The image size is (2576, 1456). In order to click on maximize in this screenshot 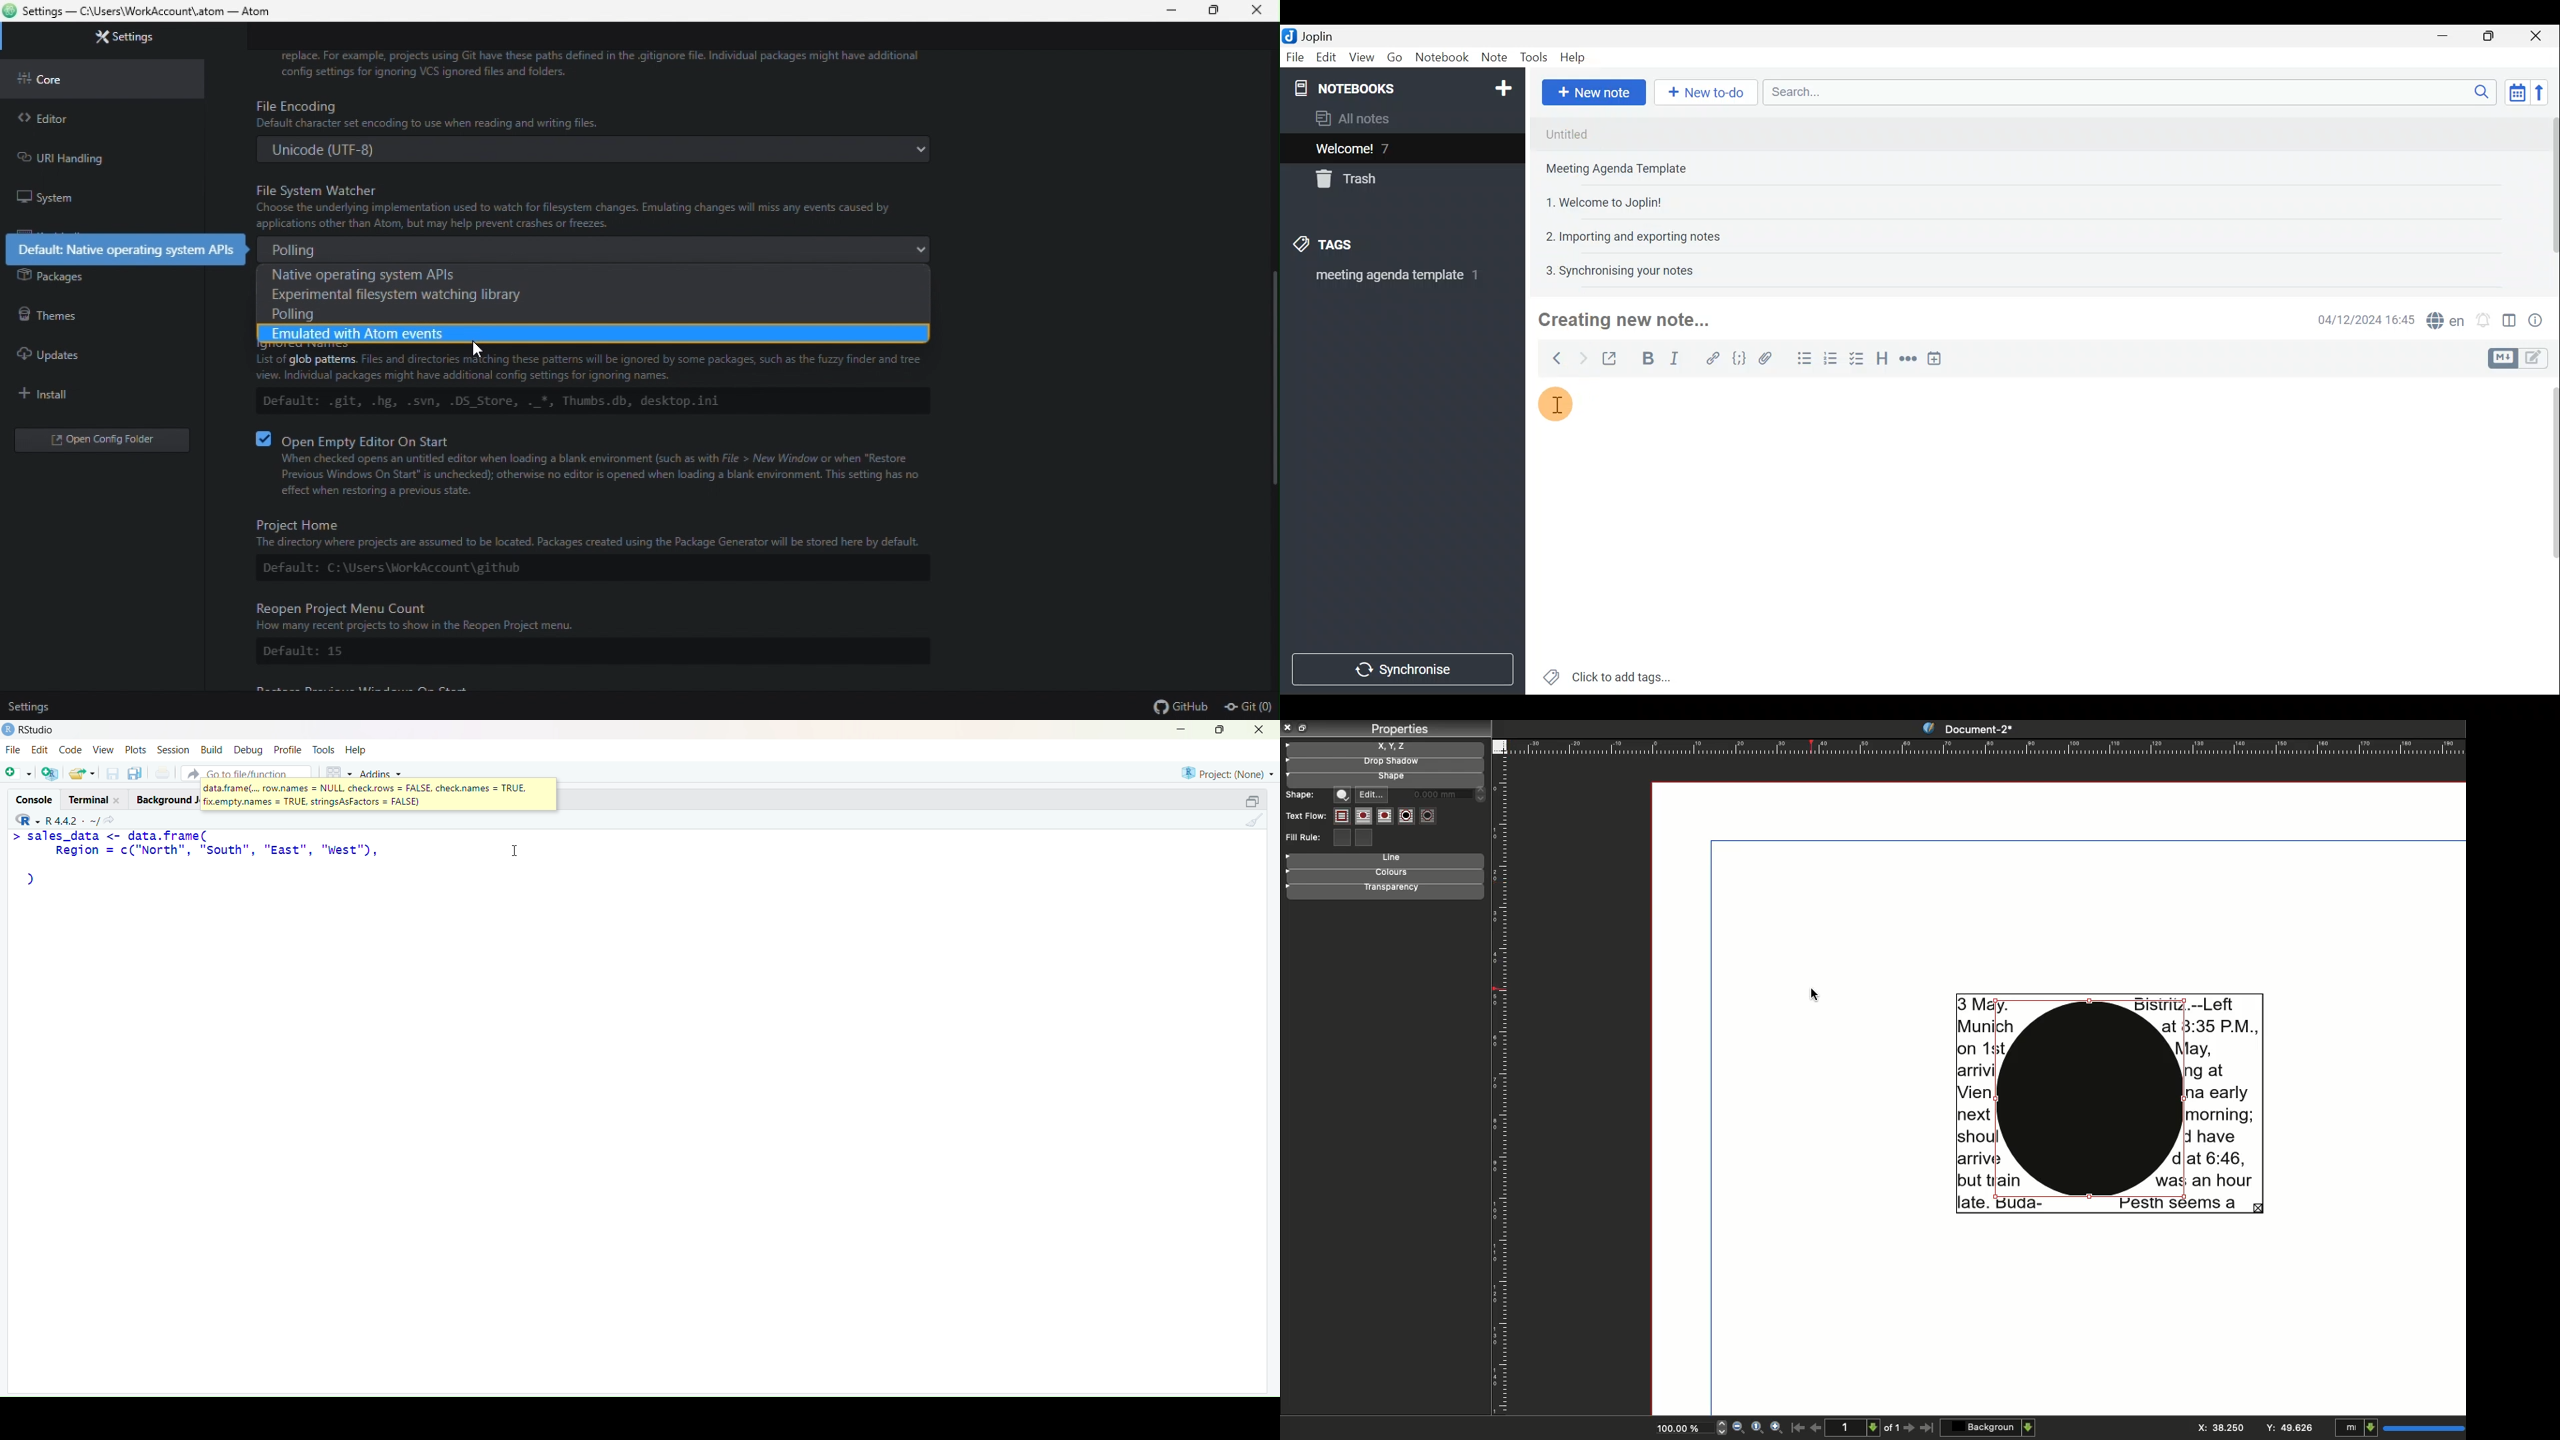, I will do `click(1209, 11)`.